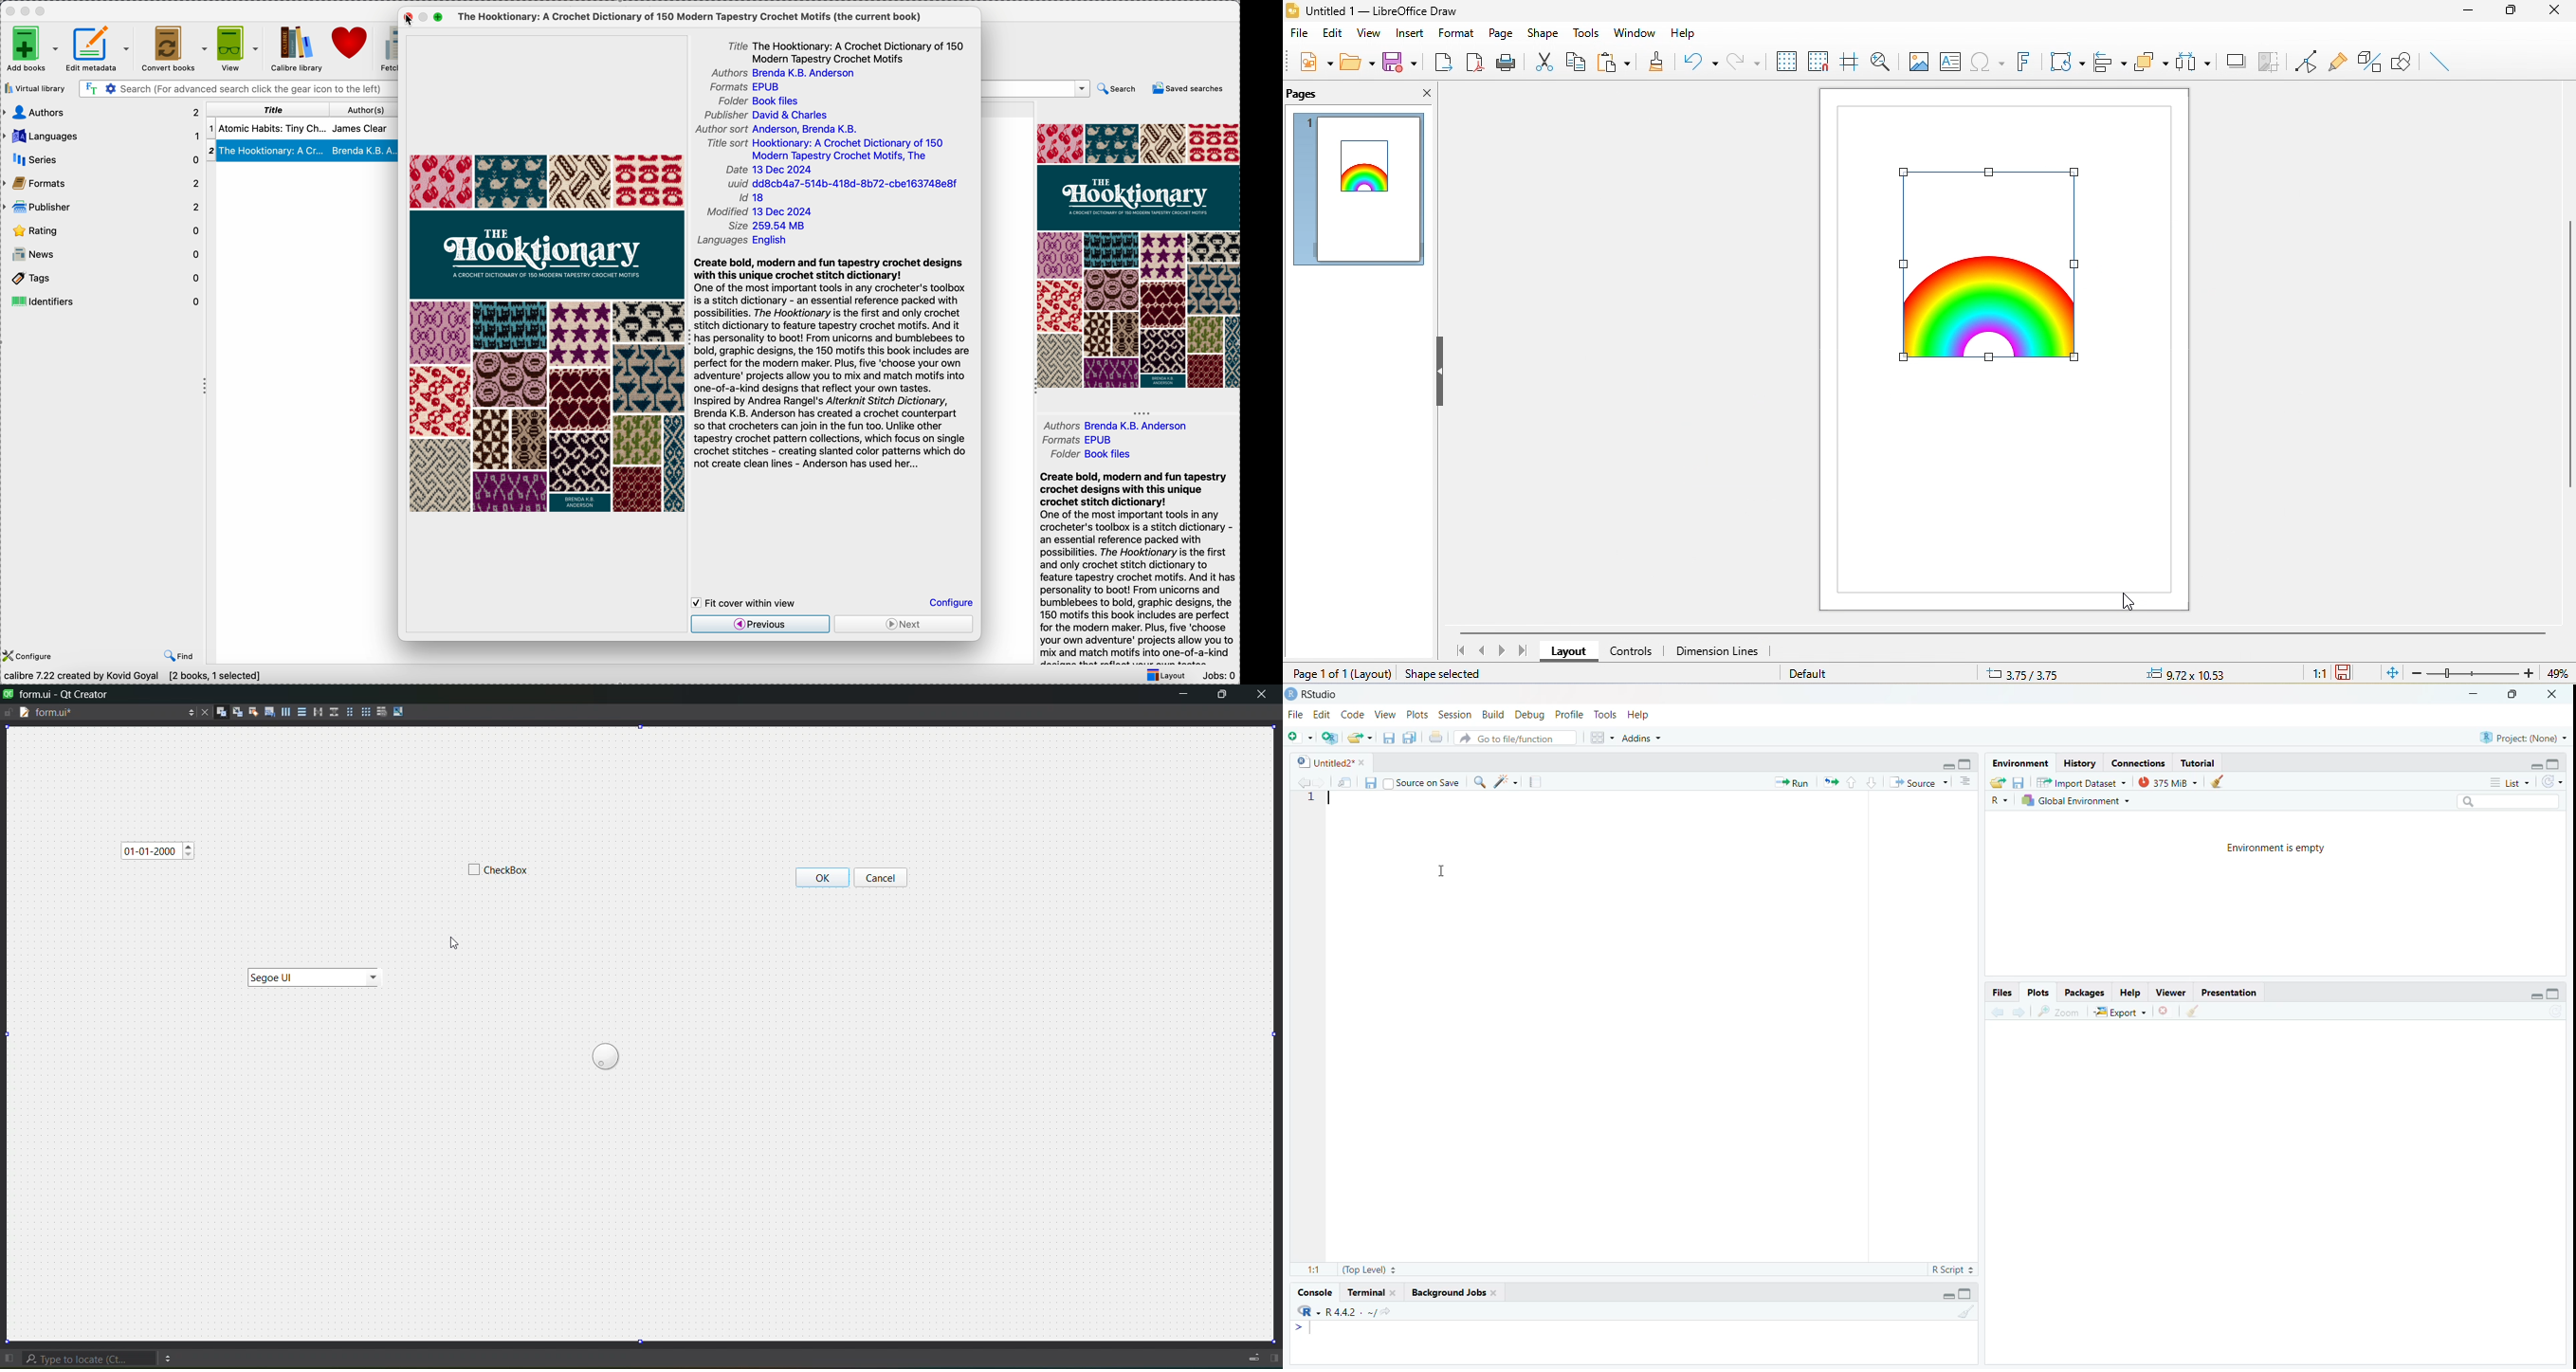  Describe the element at coordinates (2020, 782) in the screenshot. I see `save` at that location.